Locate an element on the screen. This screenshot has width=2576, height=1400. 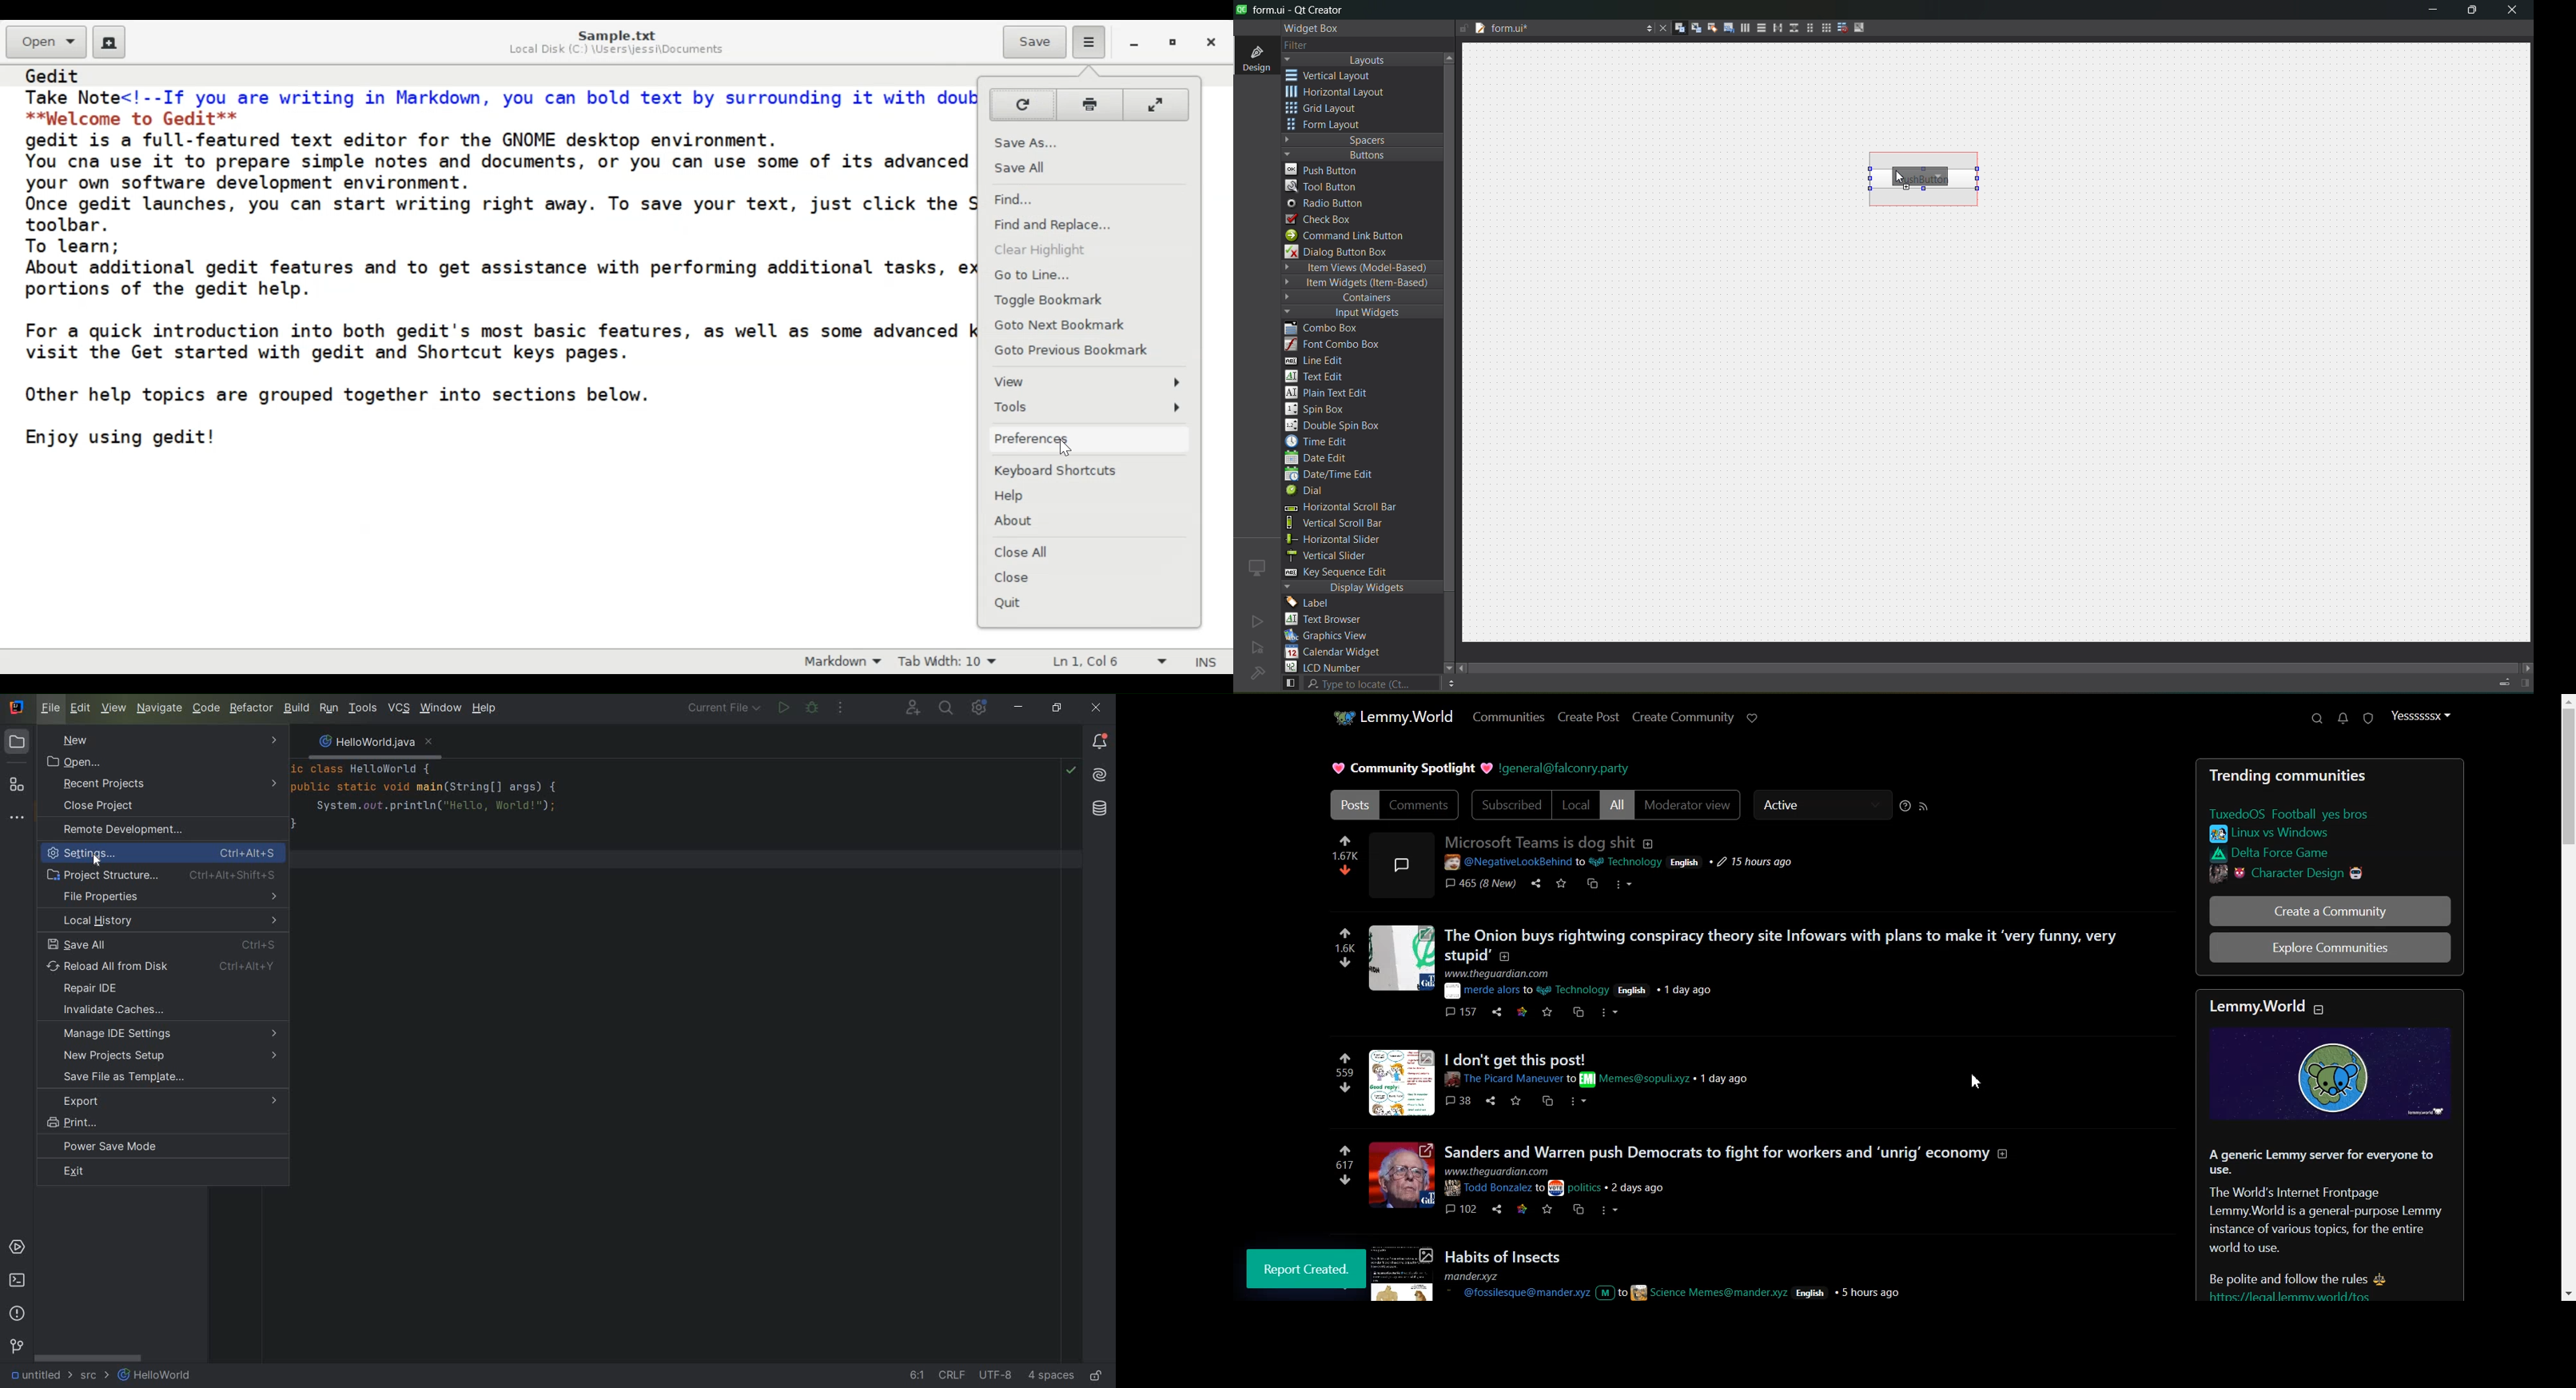
move left is located at coordinates (1464, 669).